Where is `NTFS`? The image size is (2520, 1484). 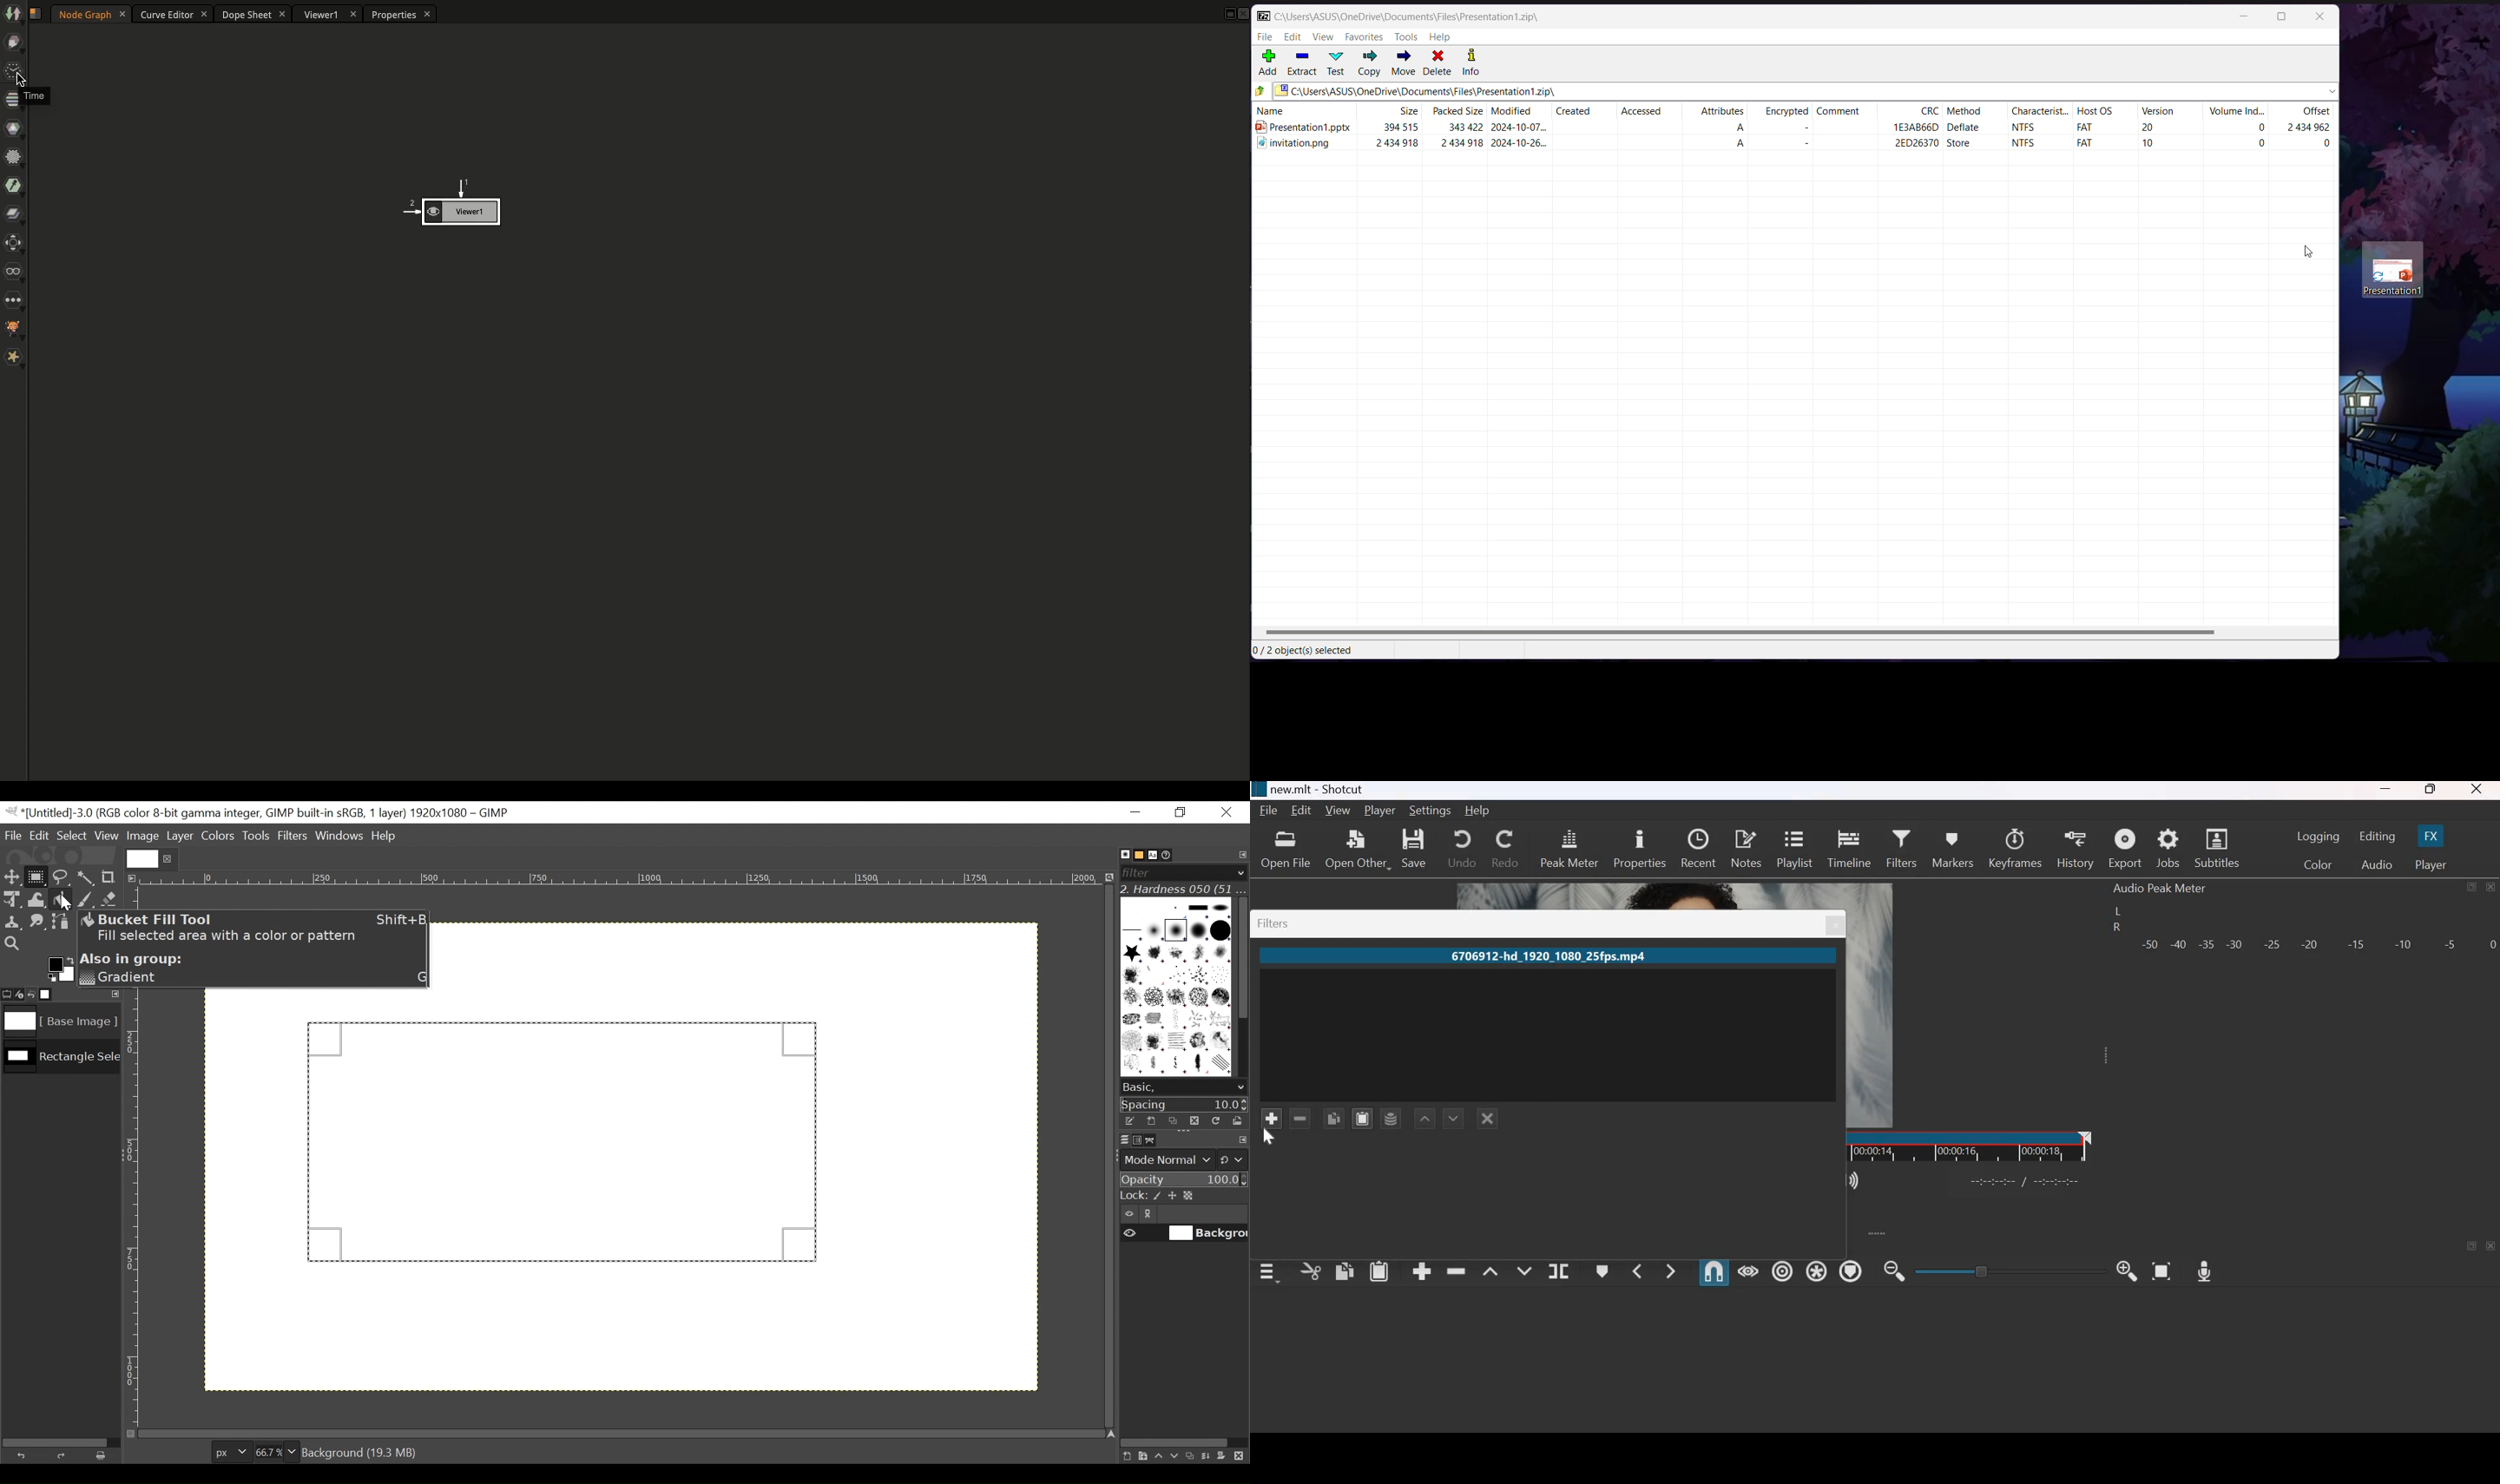 NTFS is located at coordinates (2026, 129).